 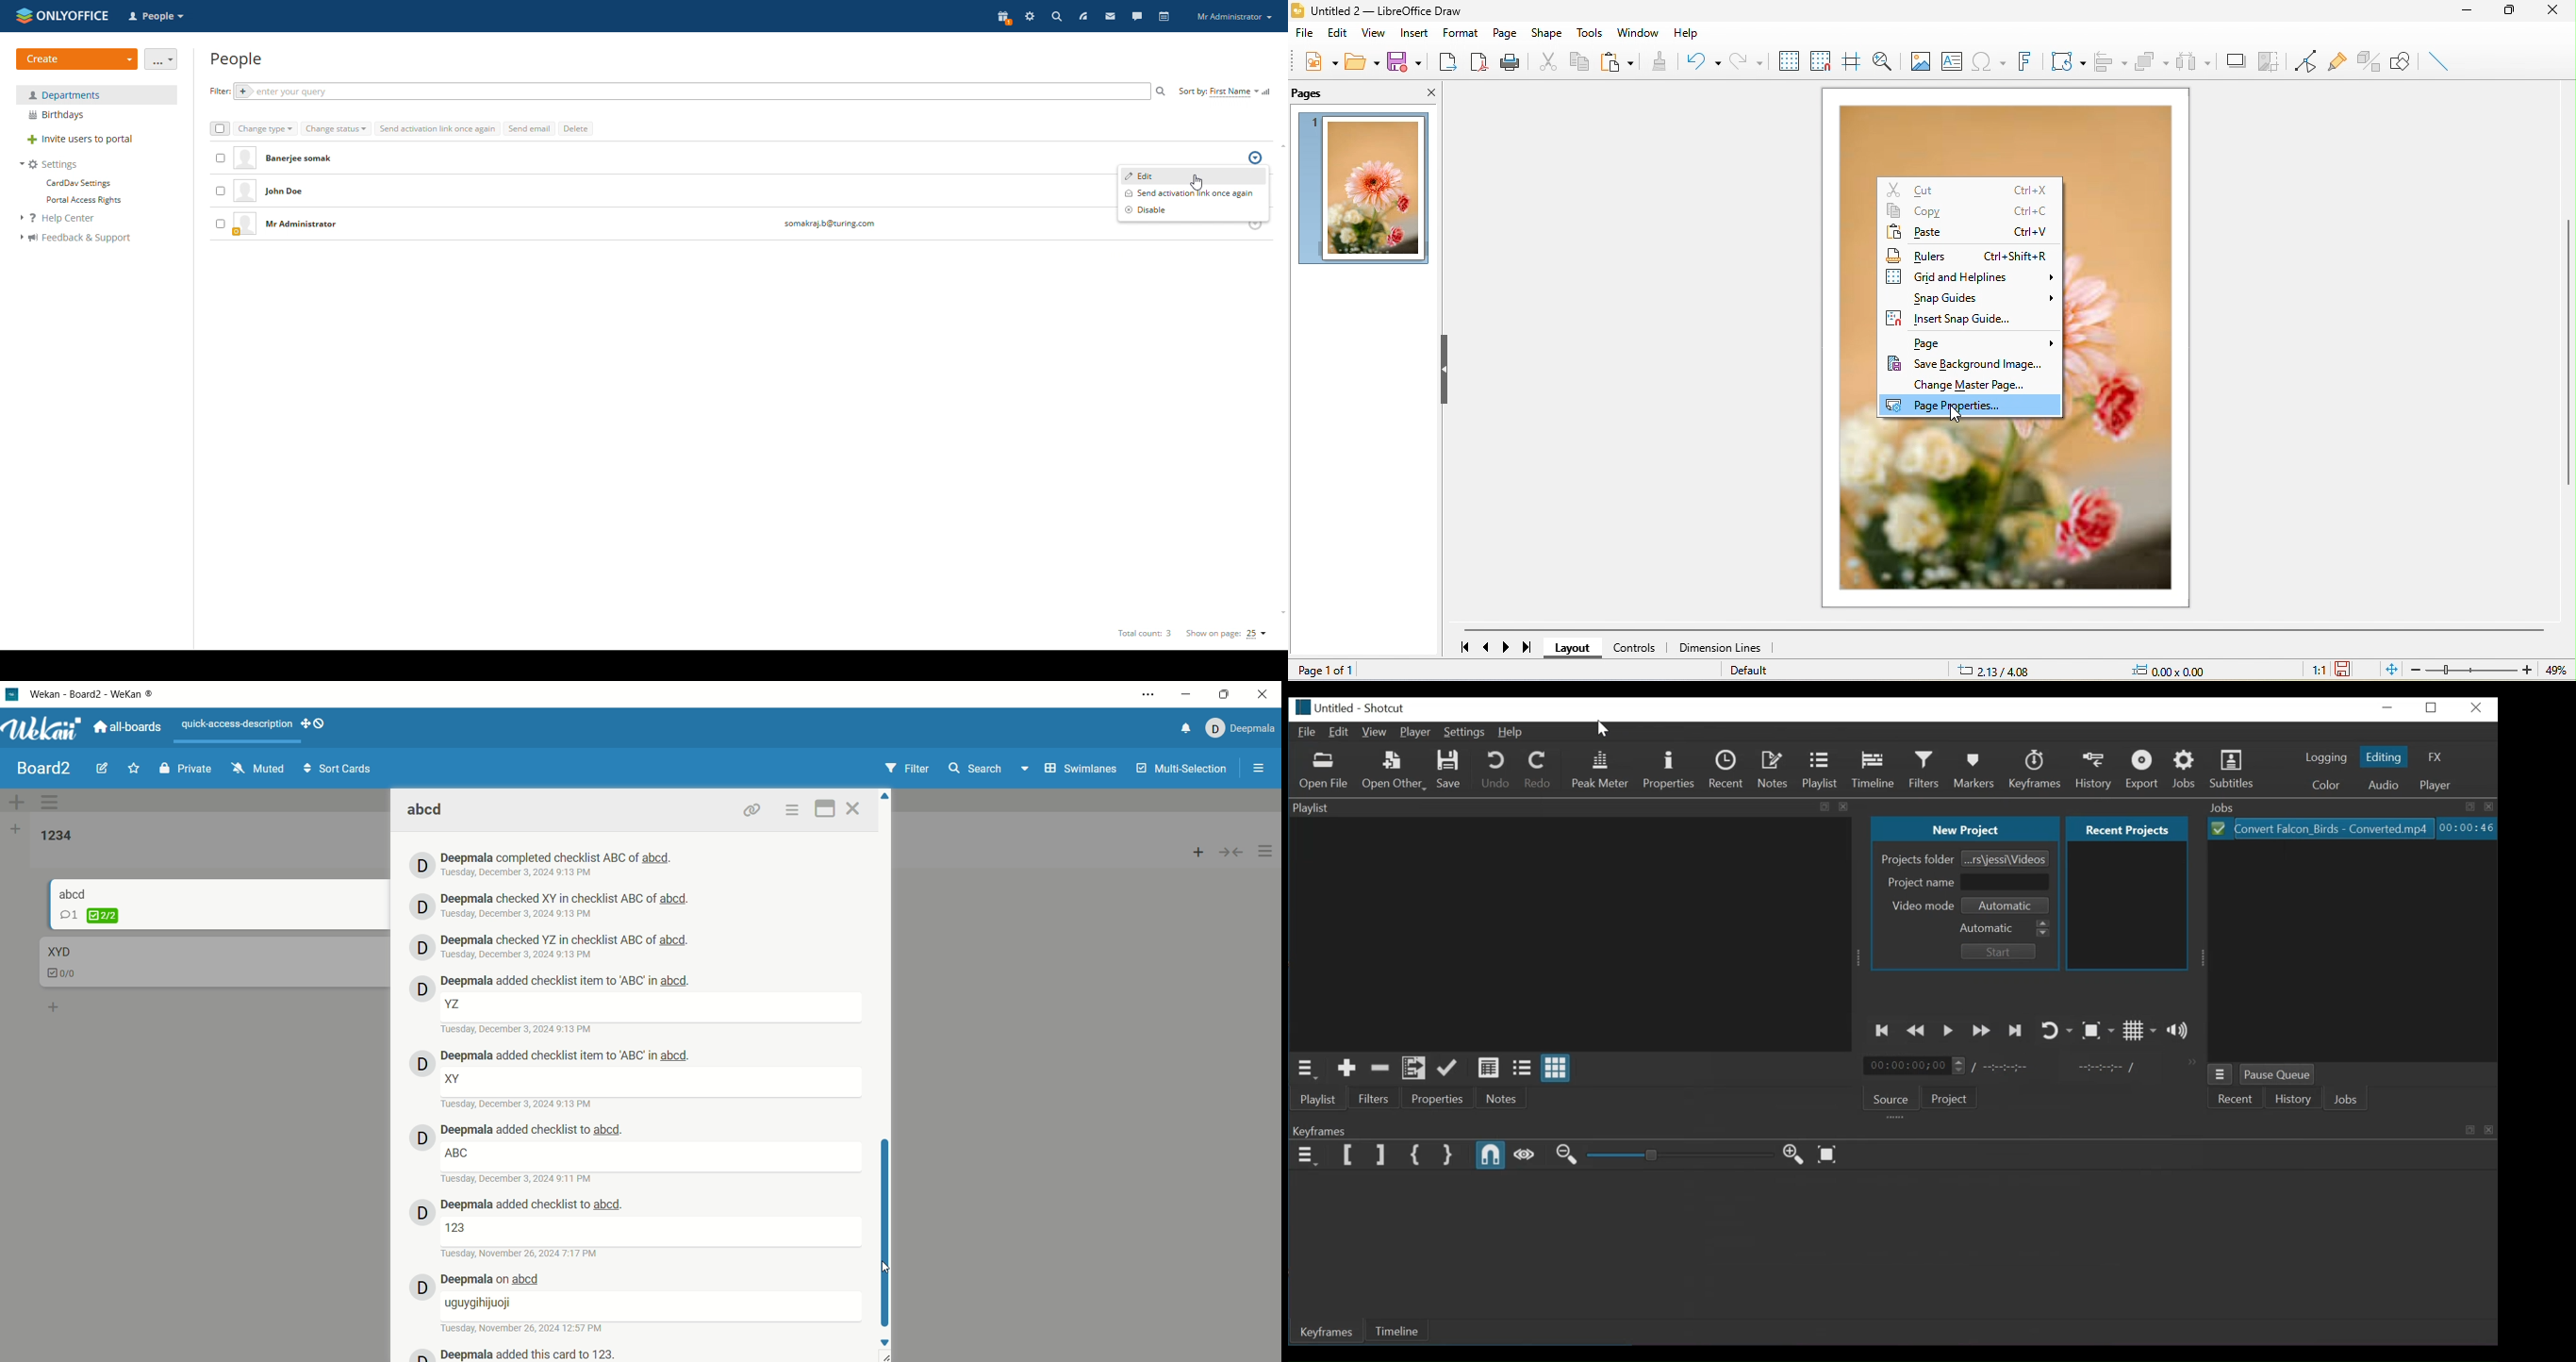 I want to click on Editing, so click(x=2382, y=757).